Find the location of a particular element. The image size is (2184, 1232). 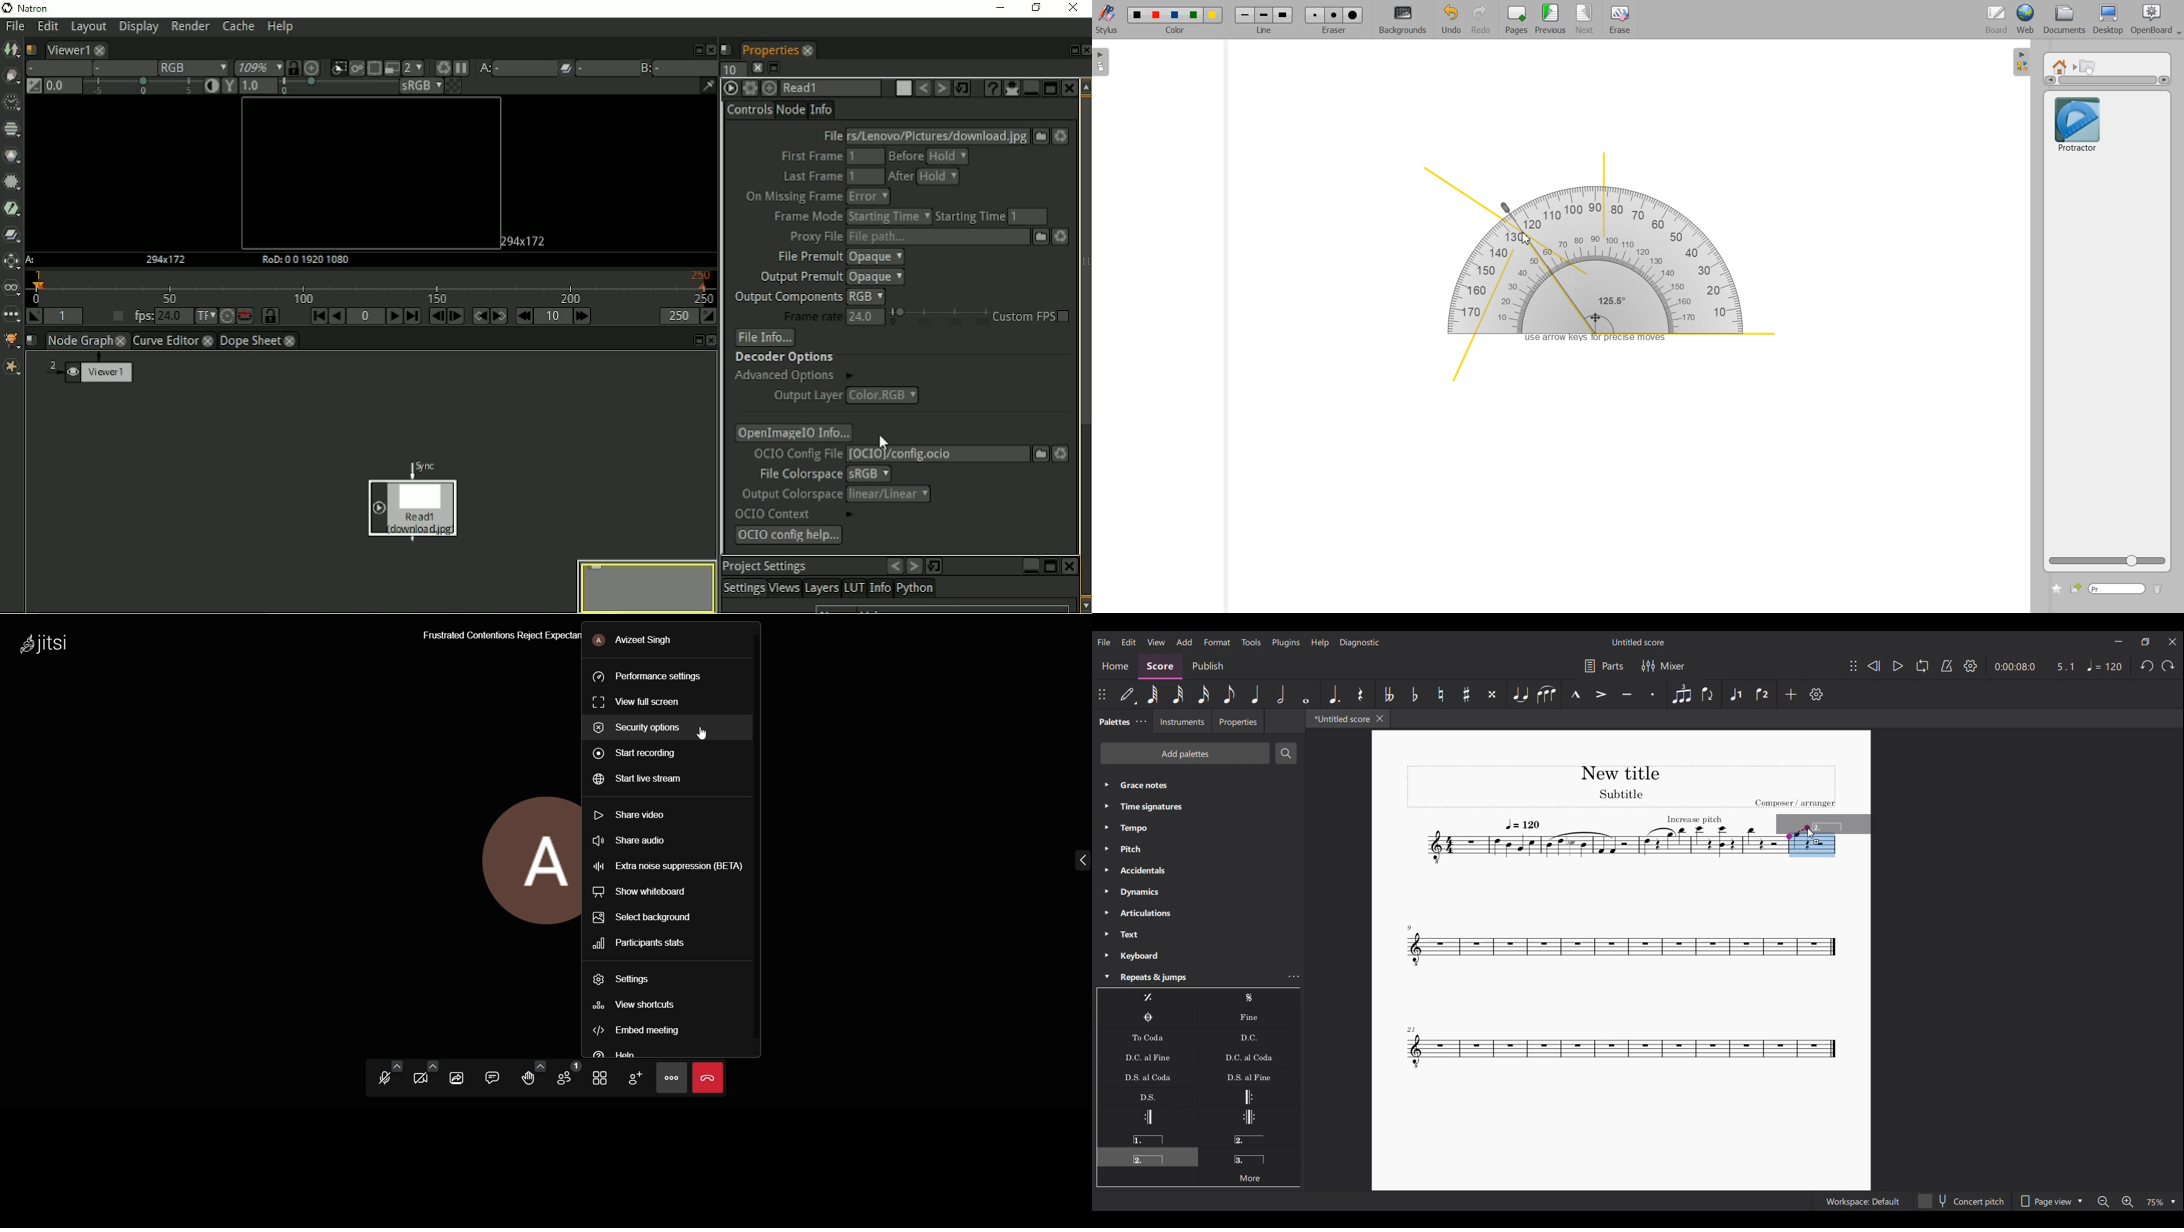

Color is located at coordinates (1177, 11).